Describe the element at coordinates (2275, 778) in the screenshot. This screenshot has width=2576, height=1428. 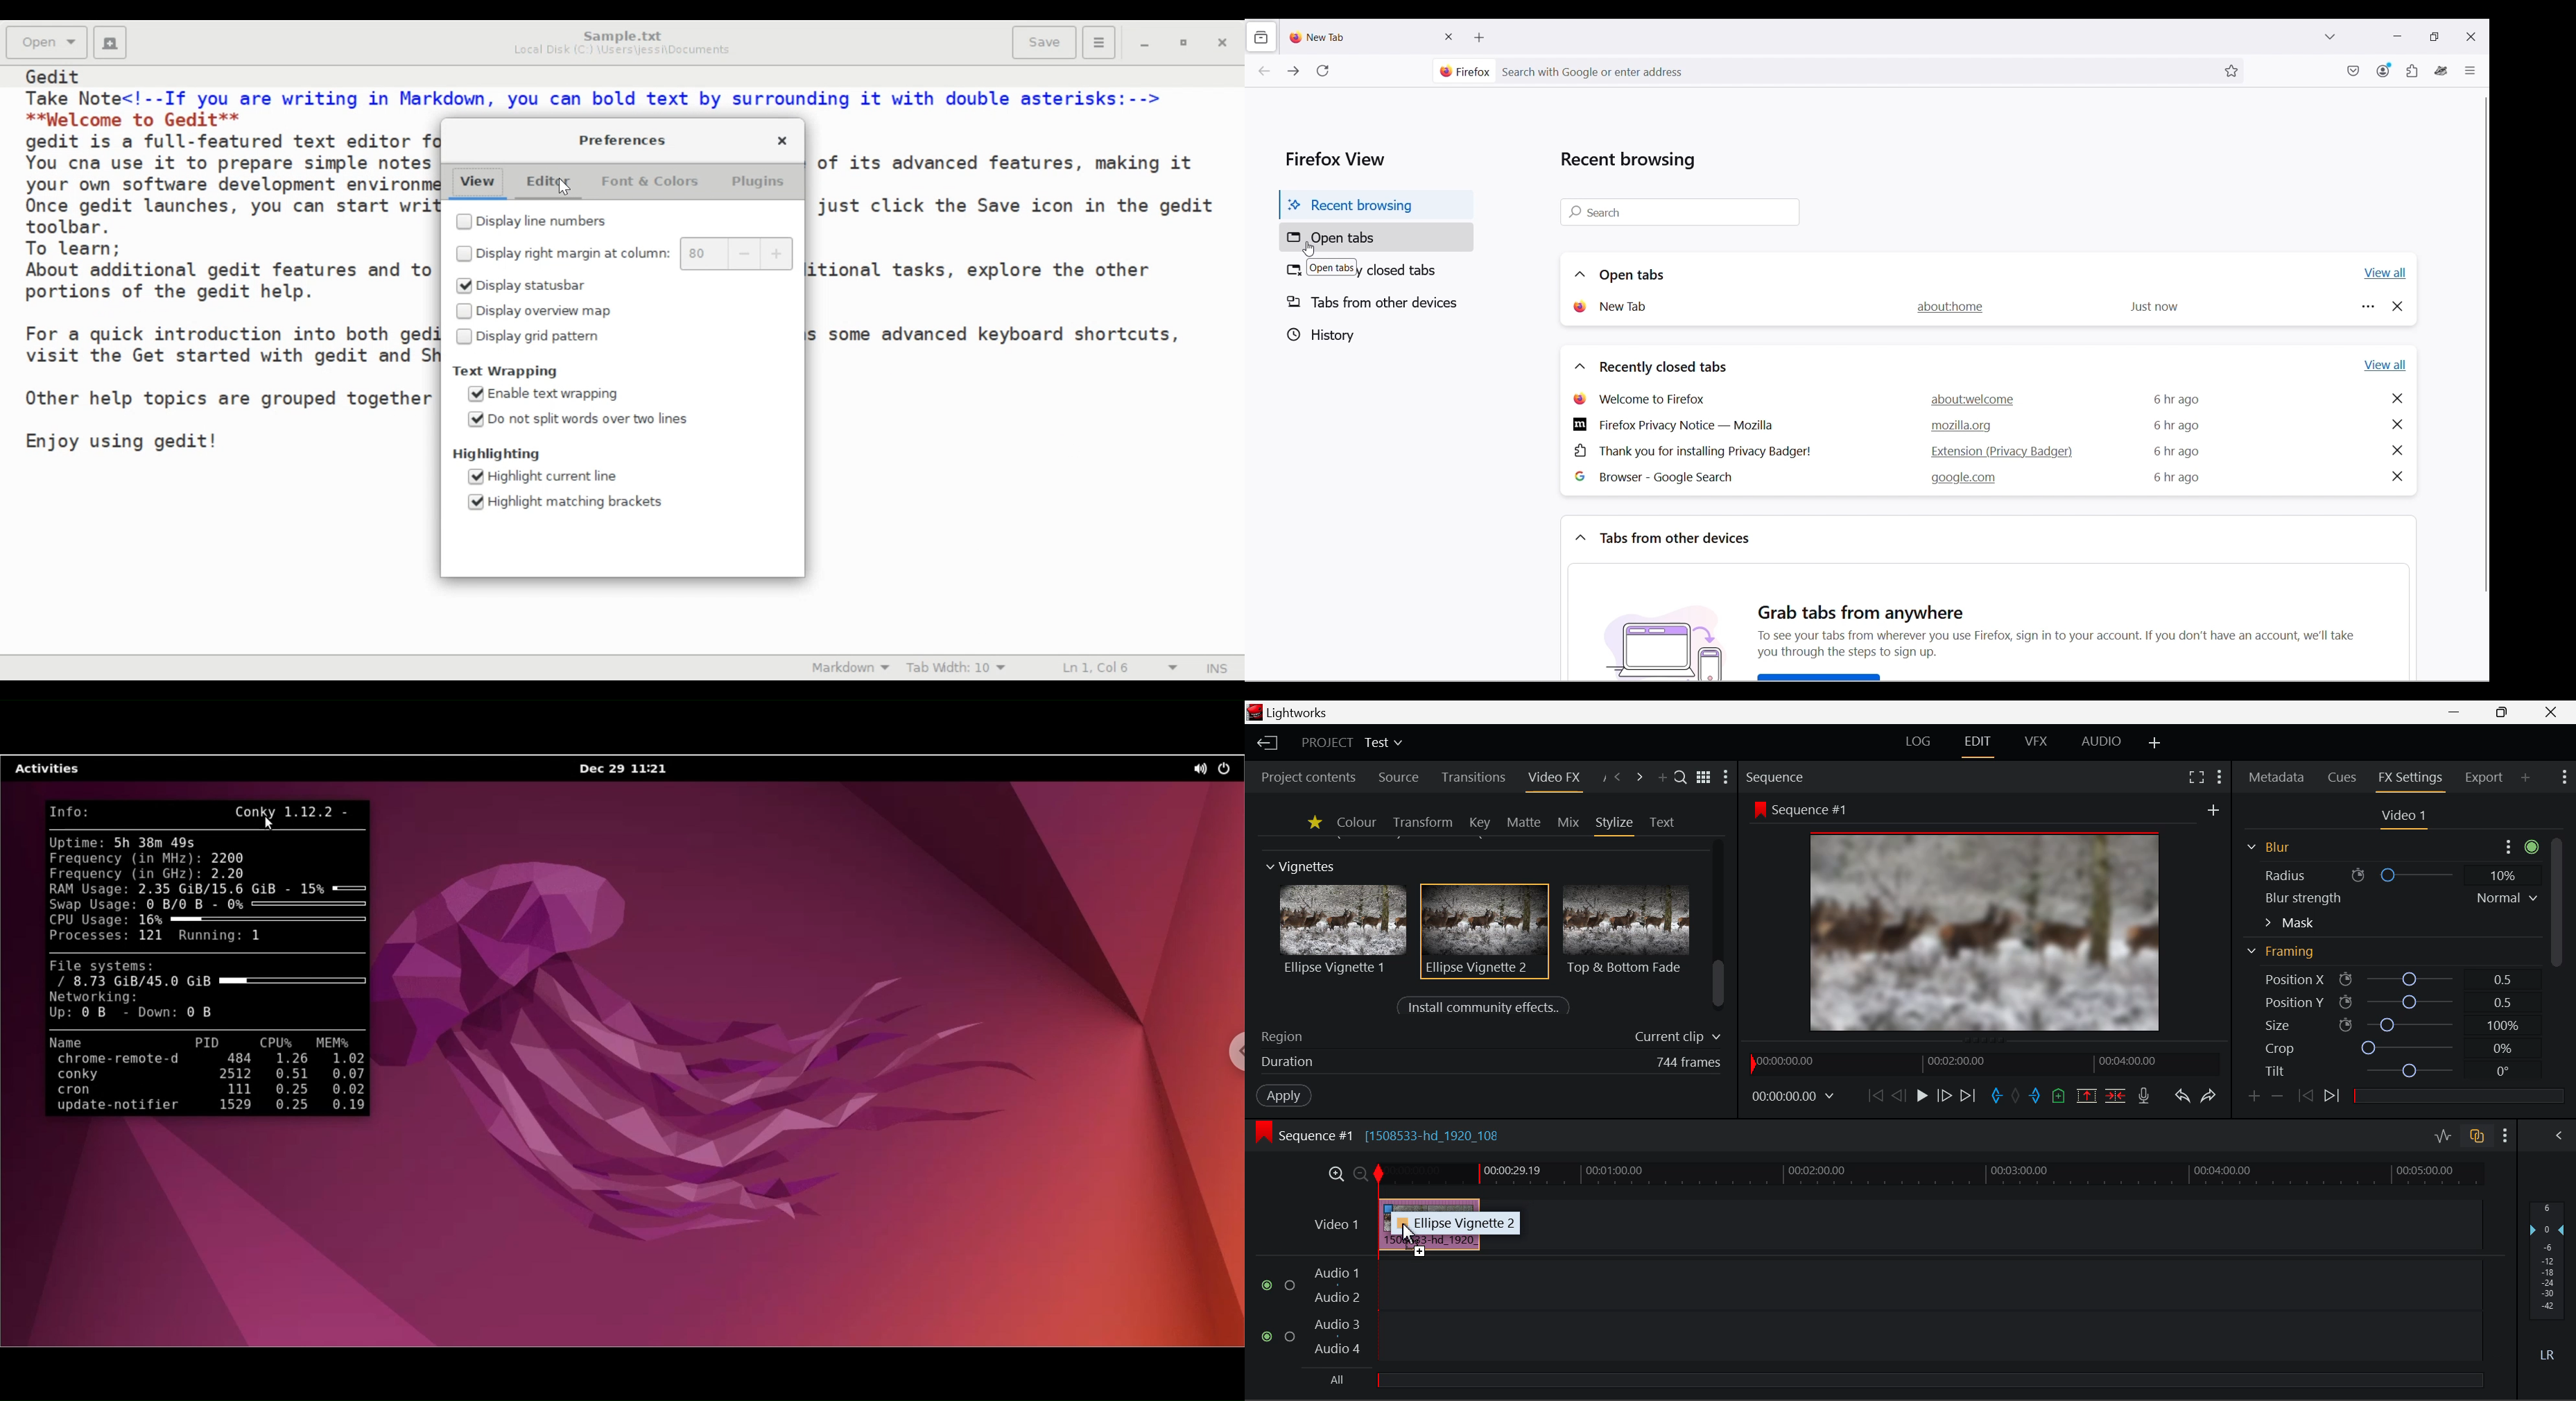
I see `Metadata Panel` at that location.